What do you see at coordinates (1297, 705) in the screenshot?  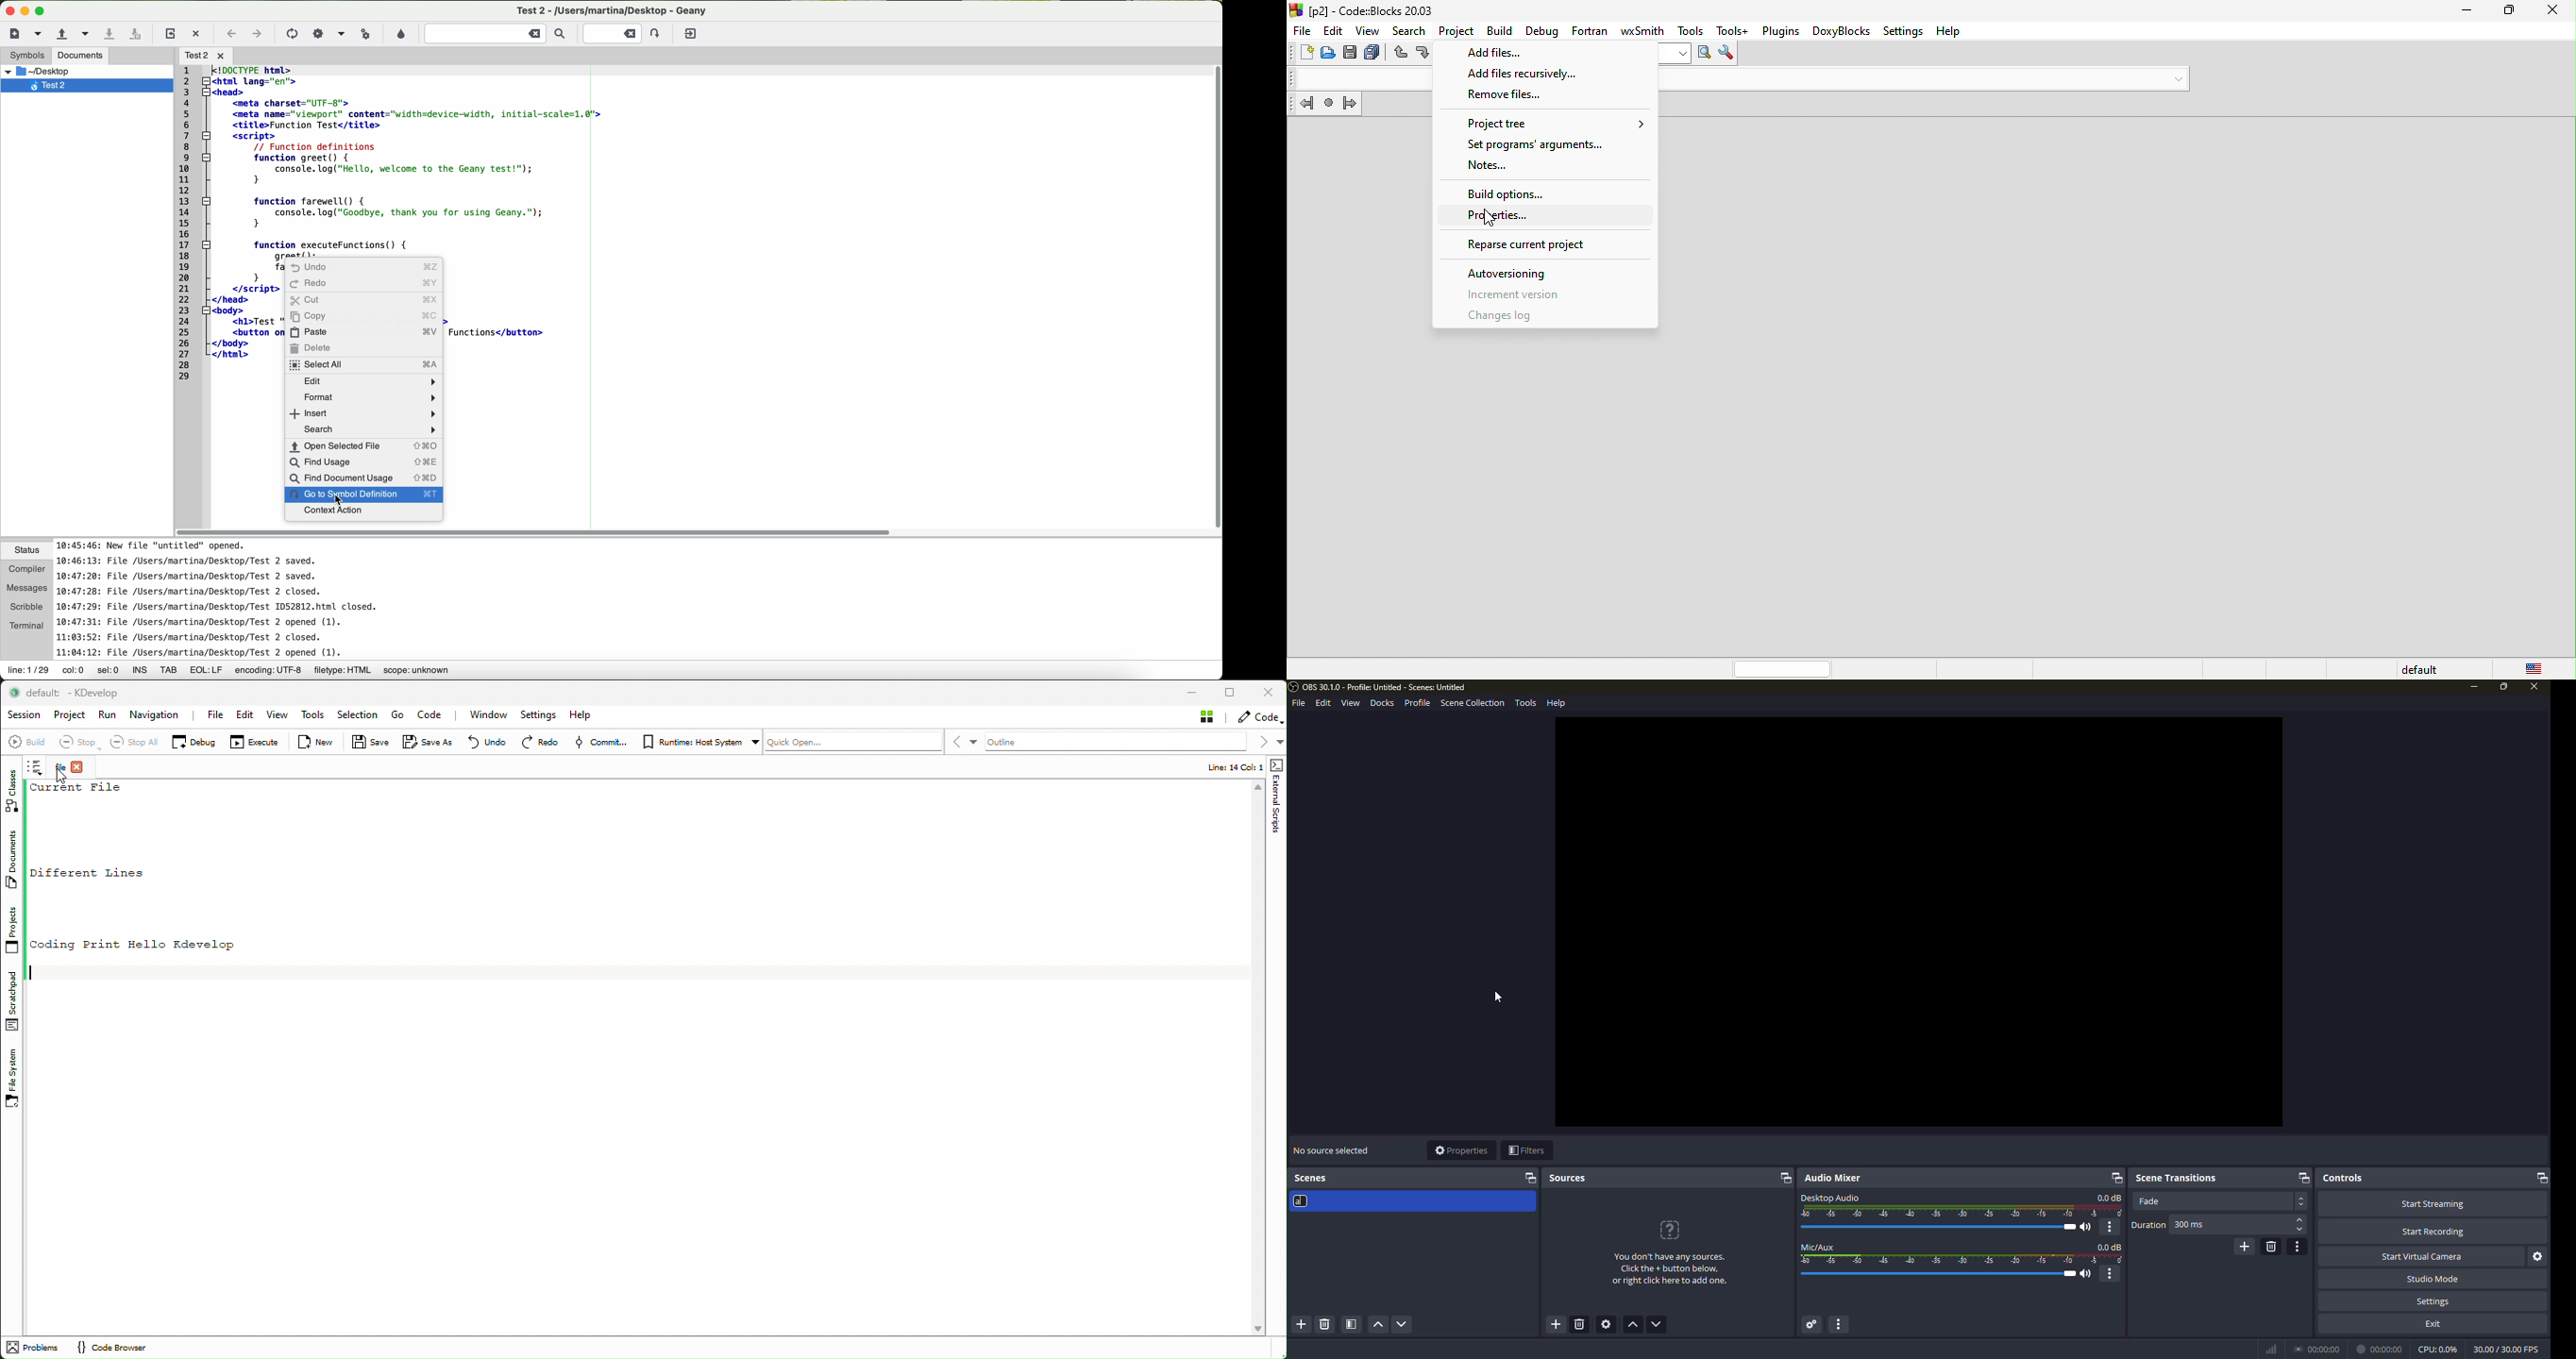 I see `file` at bounding box center [1297, 705].